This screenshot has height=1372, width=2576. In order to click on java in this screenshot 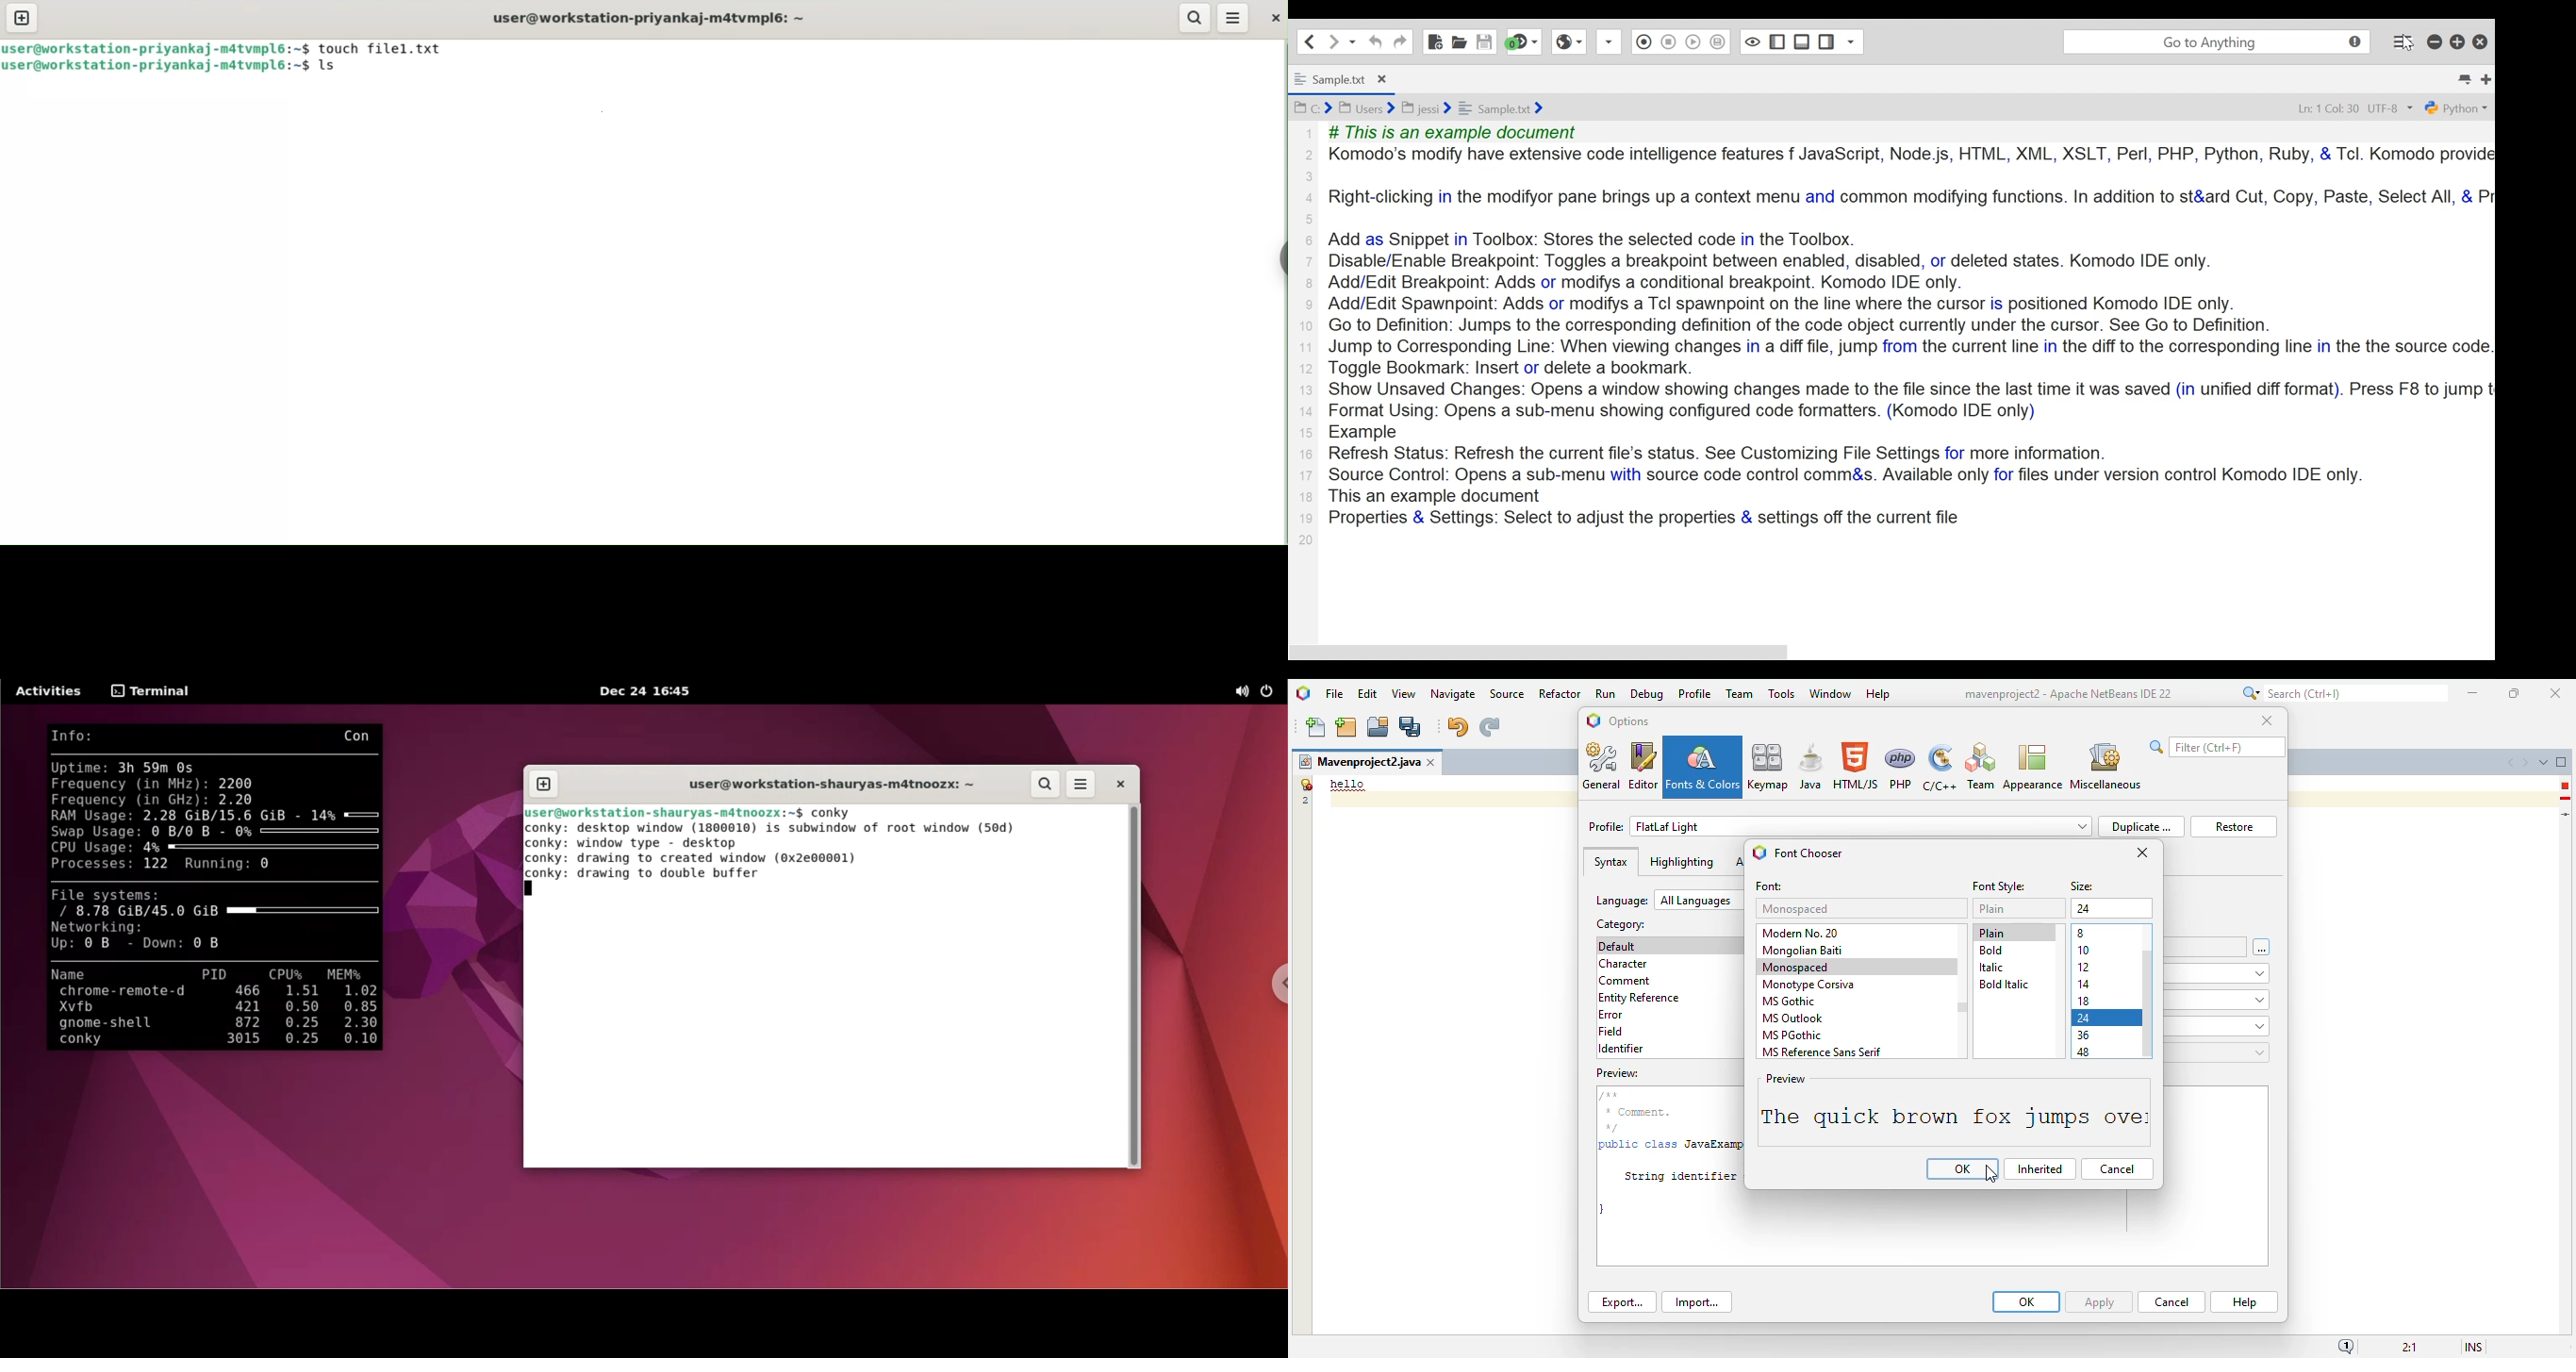, I will do `click(1811, 766)`.